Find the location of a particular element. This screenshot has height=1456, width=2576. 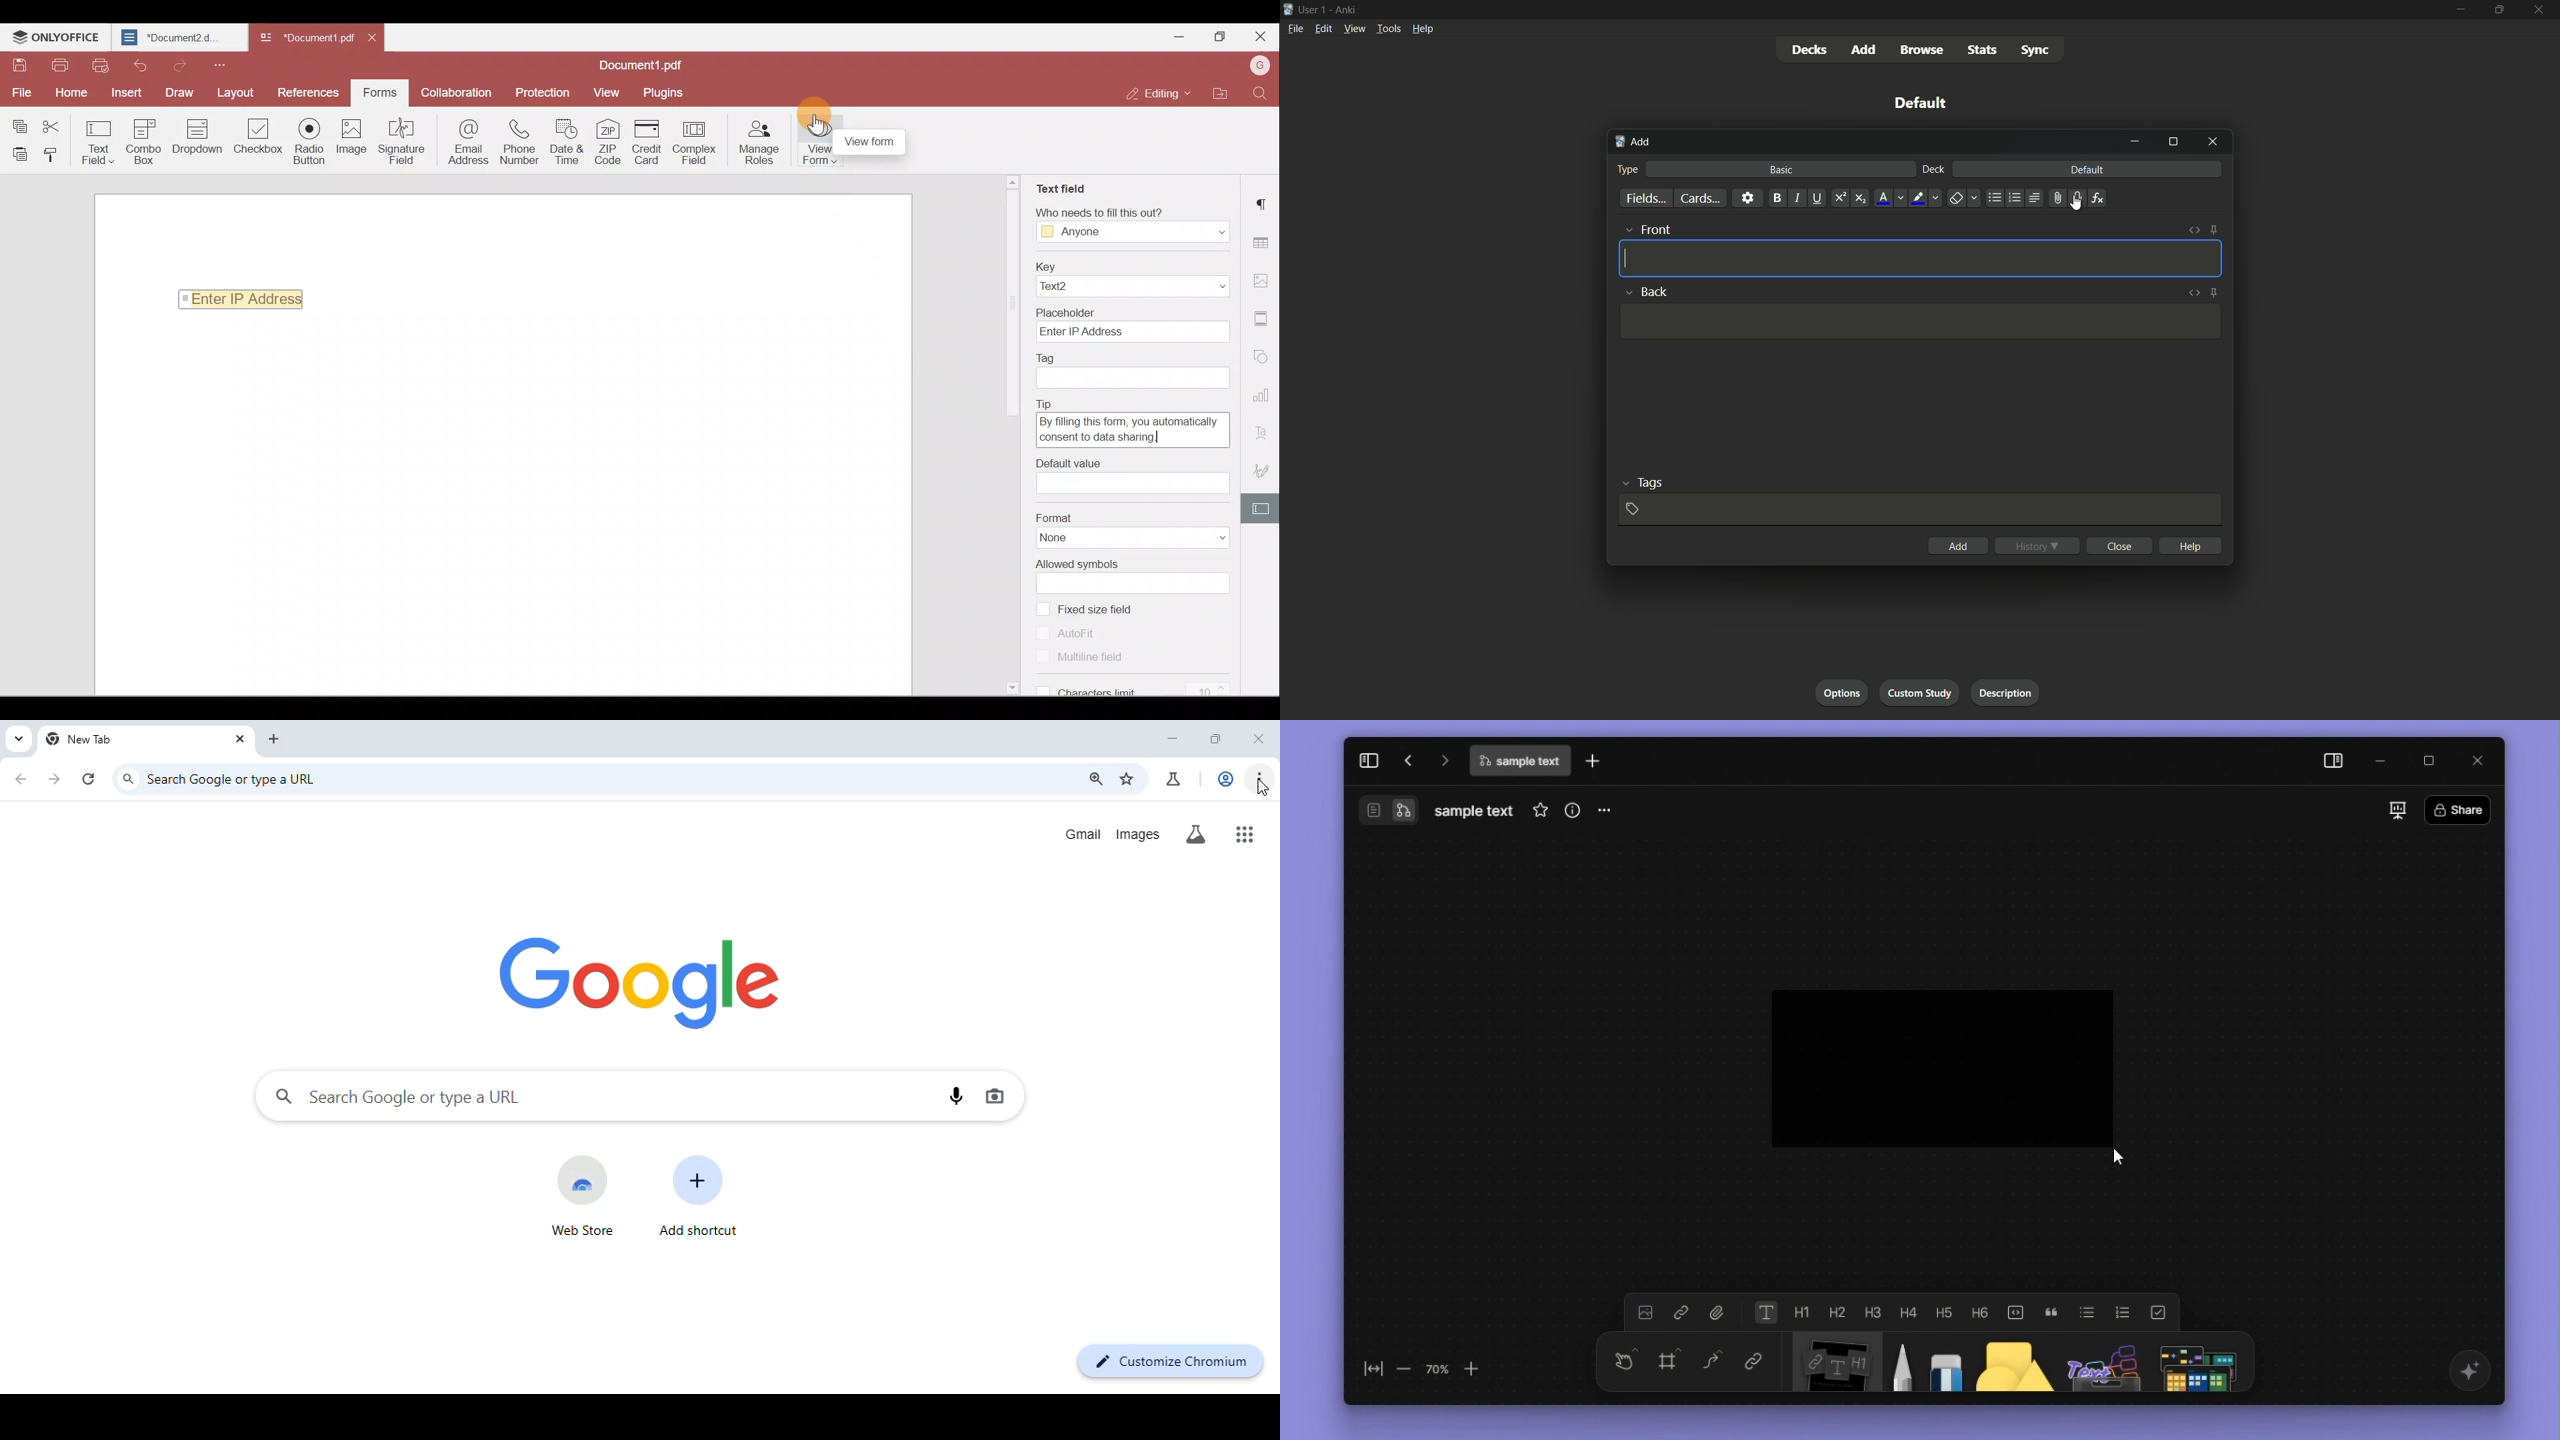

Close is located at coordinates (1261, 35).